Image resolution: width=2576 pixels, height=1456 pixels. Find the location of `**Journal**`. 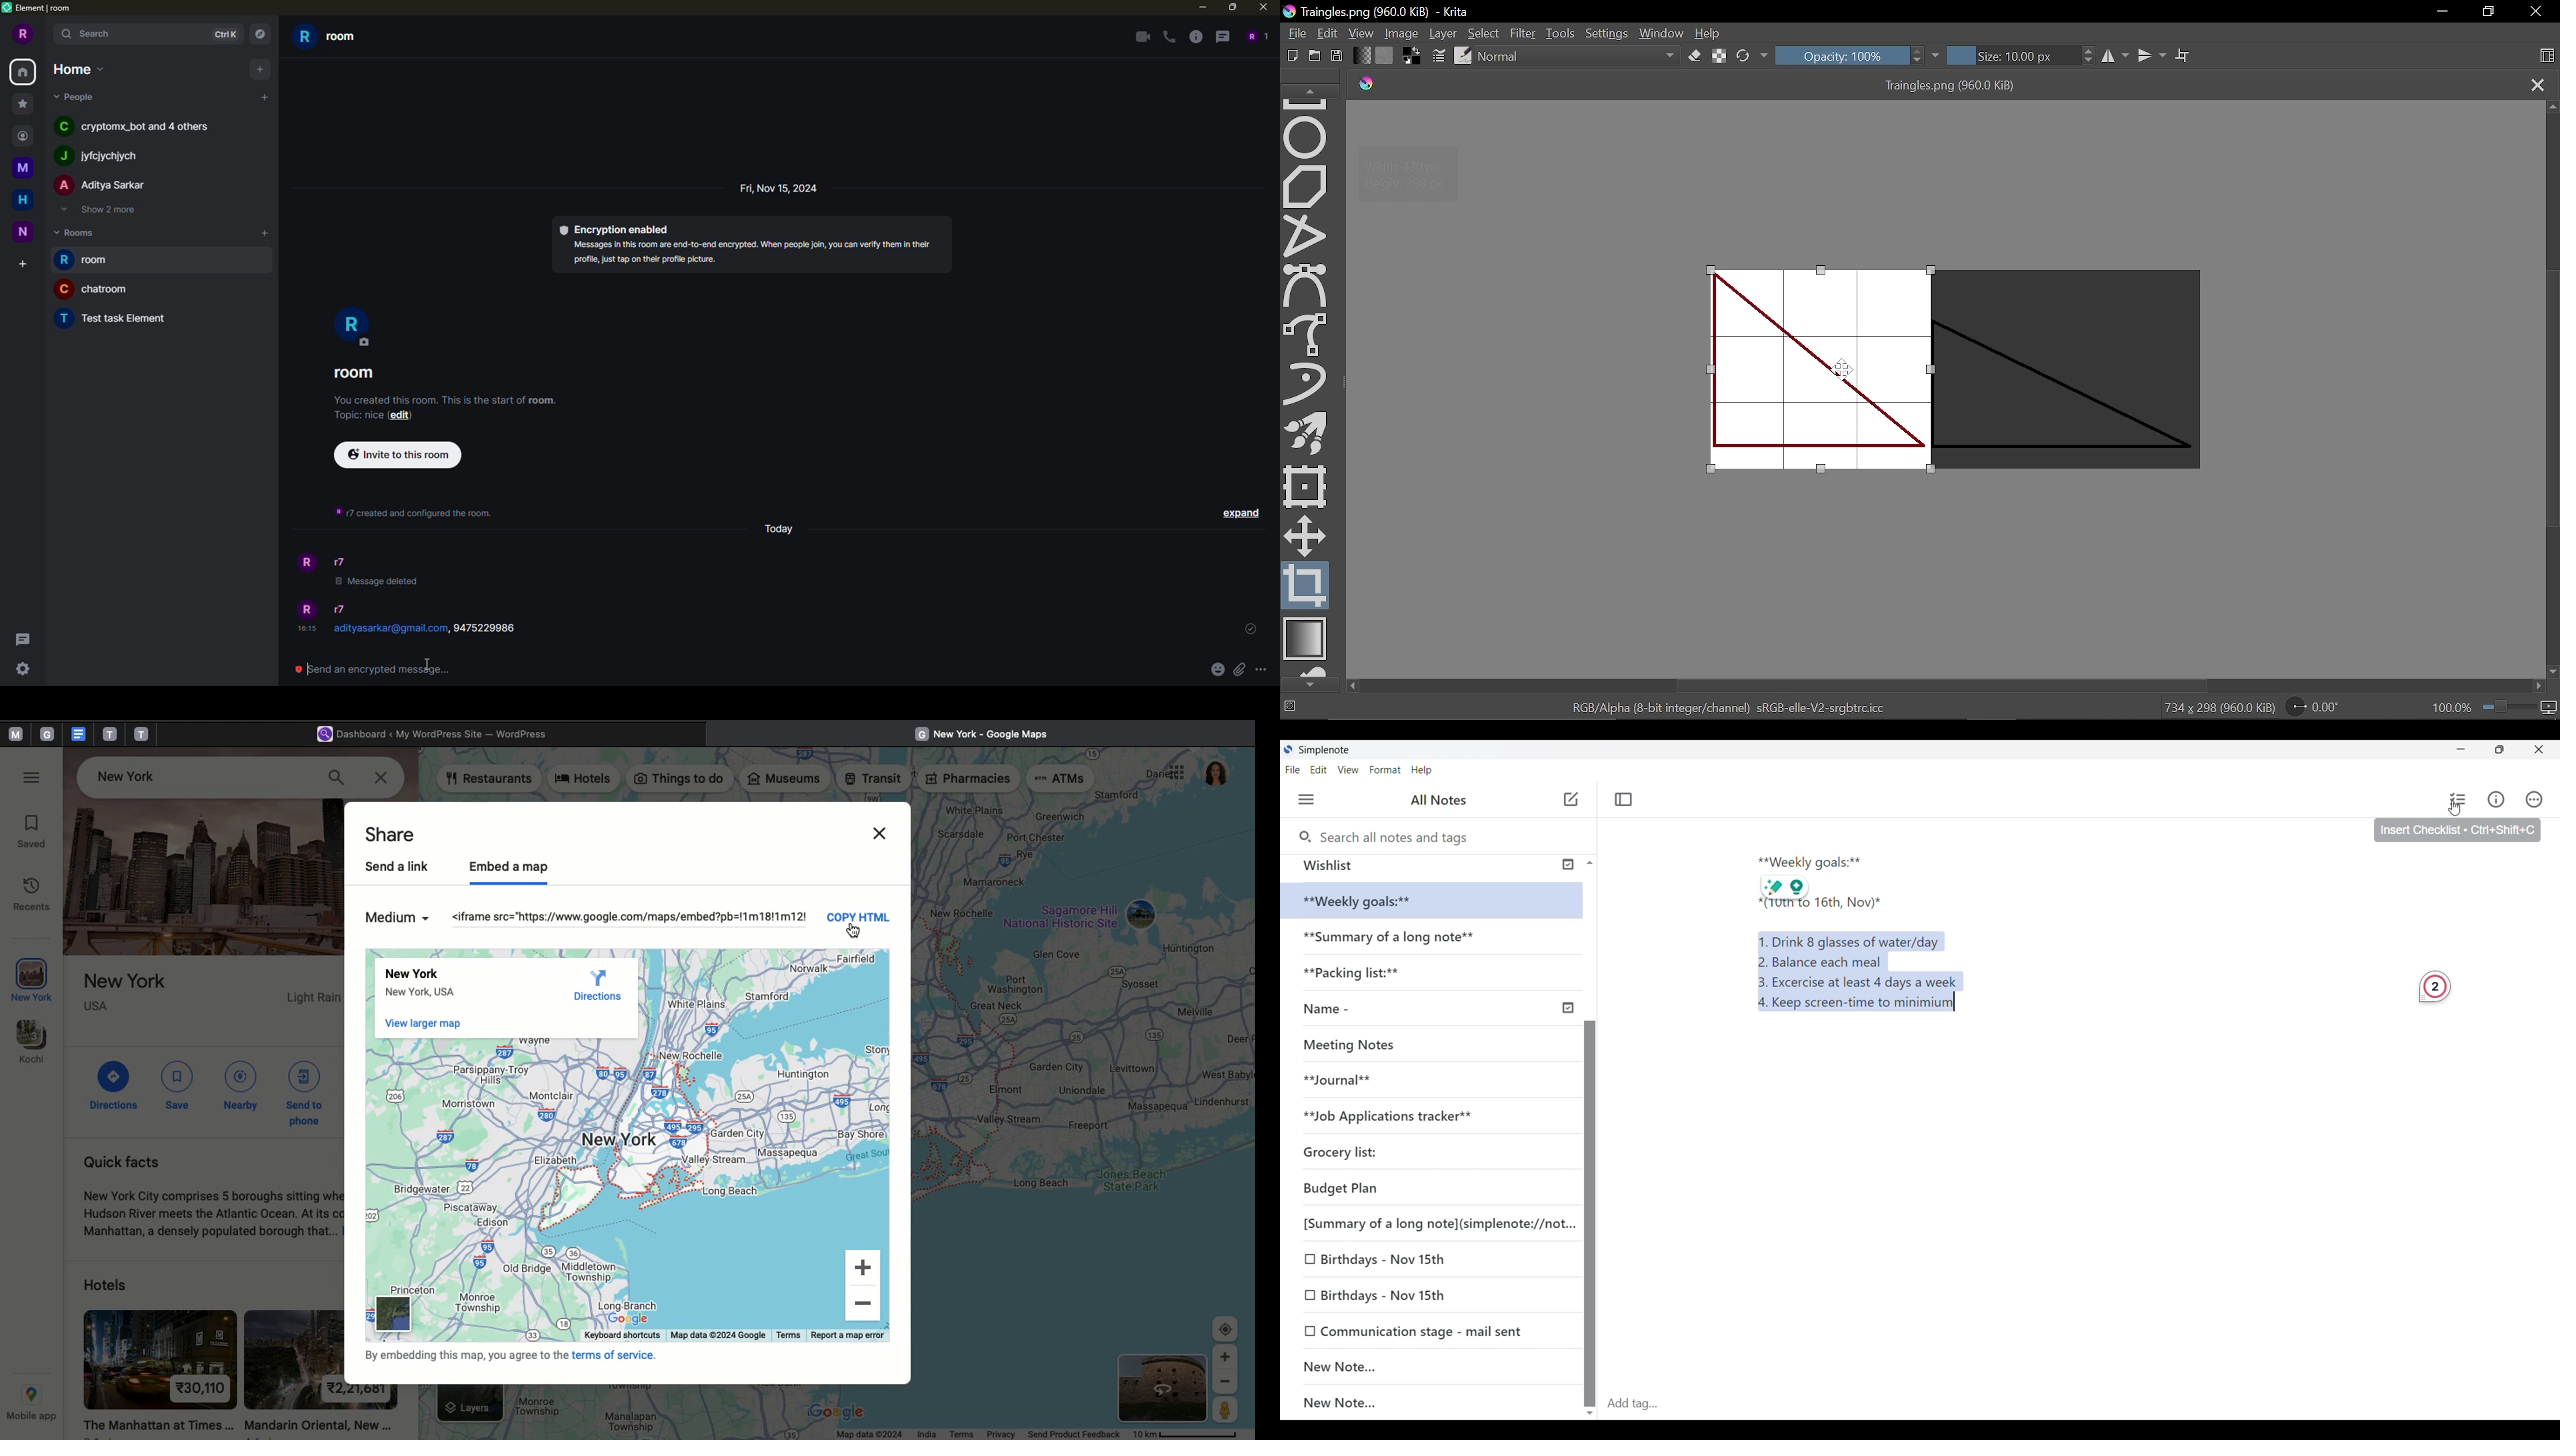

**Journal** is located at coordinates (1344, 1078).